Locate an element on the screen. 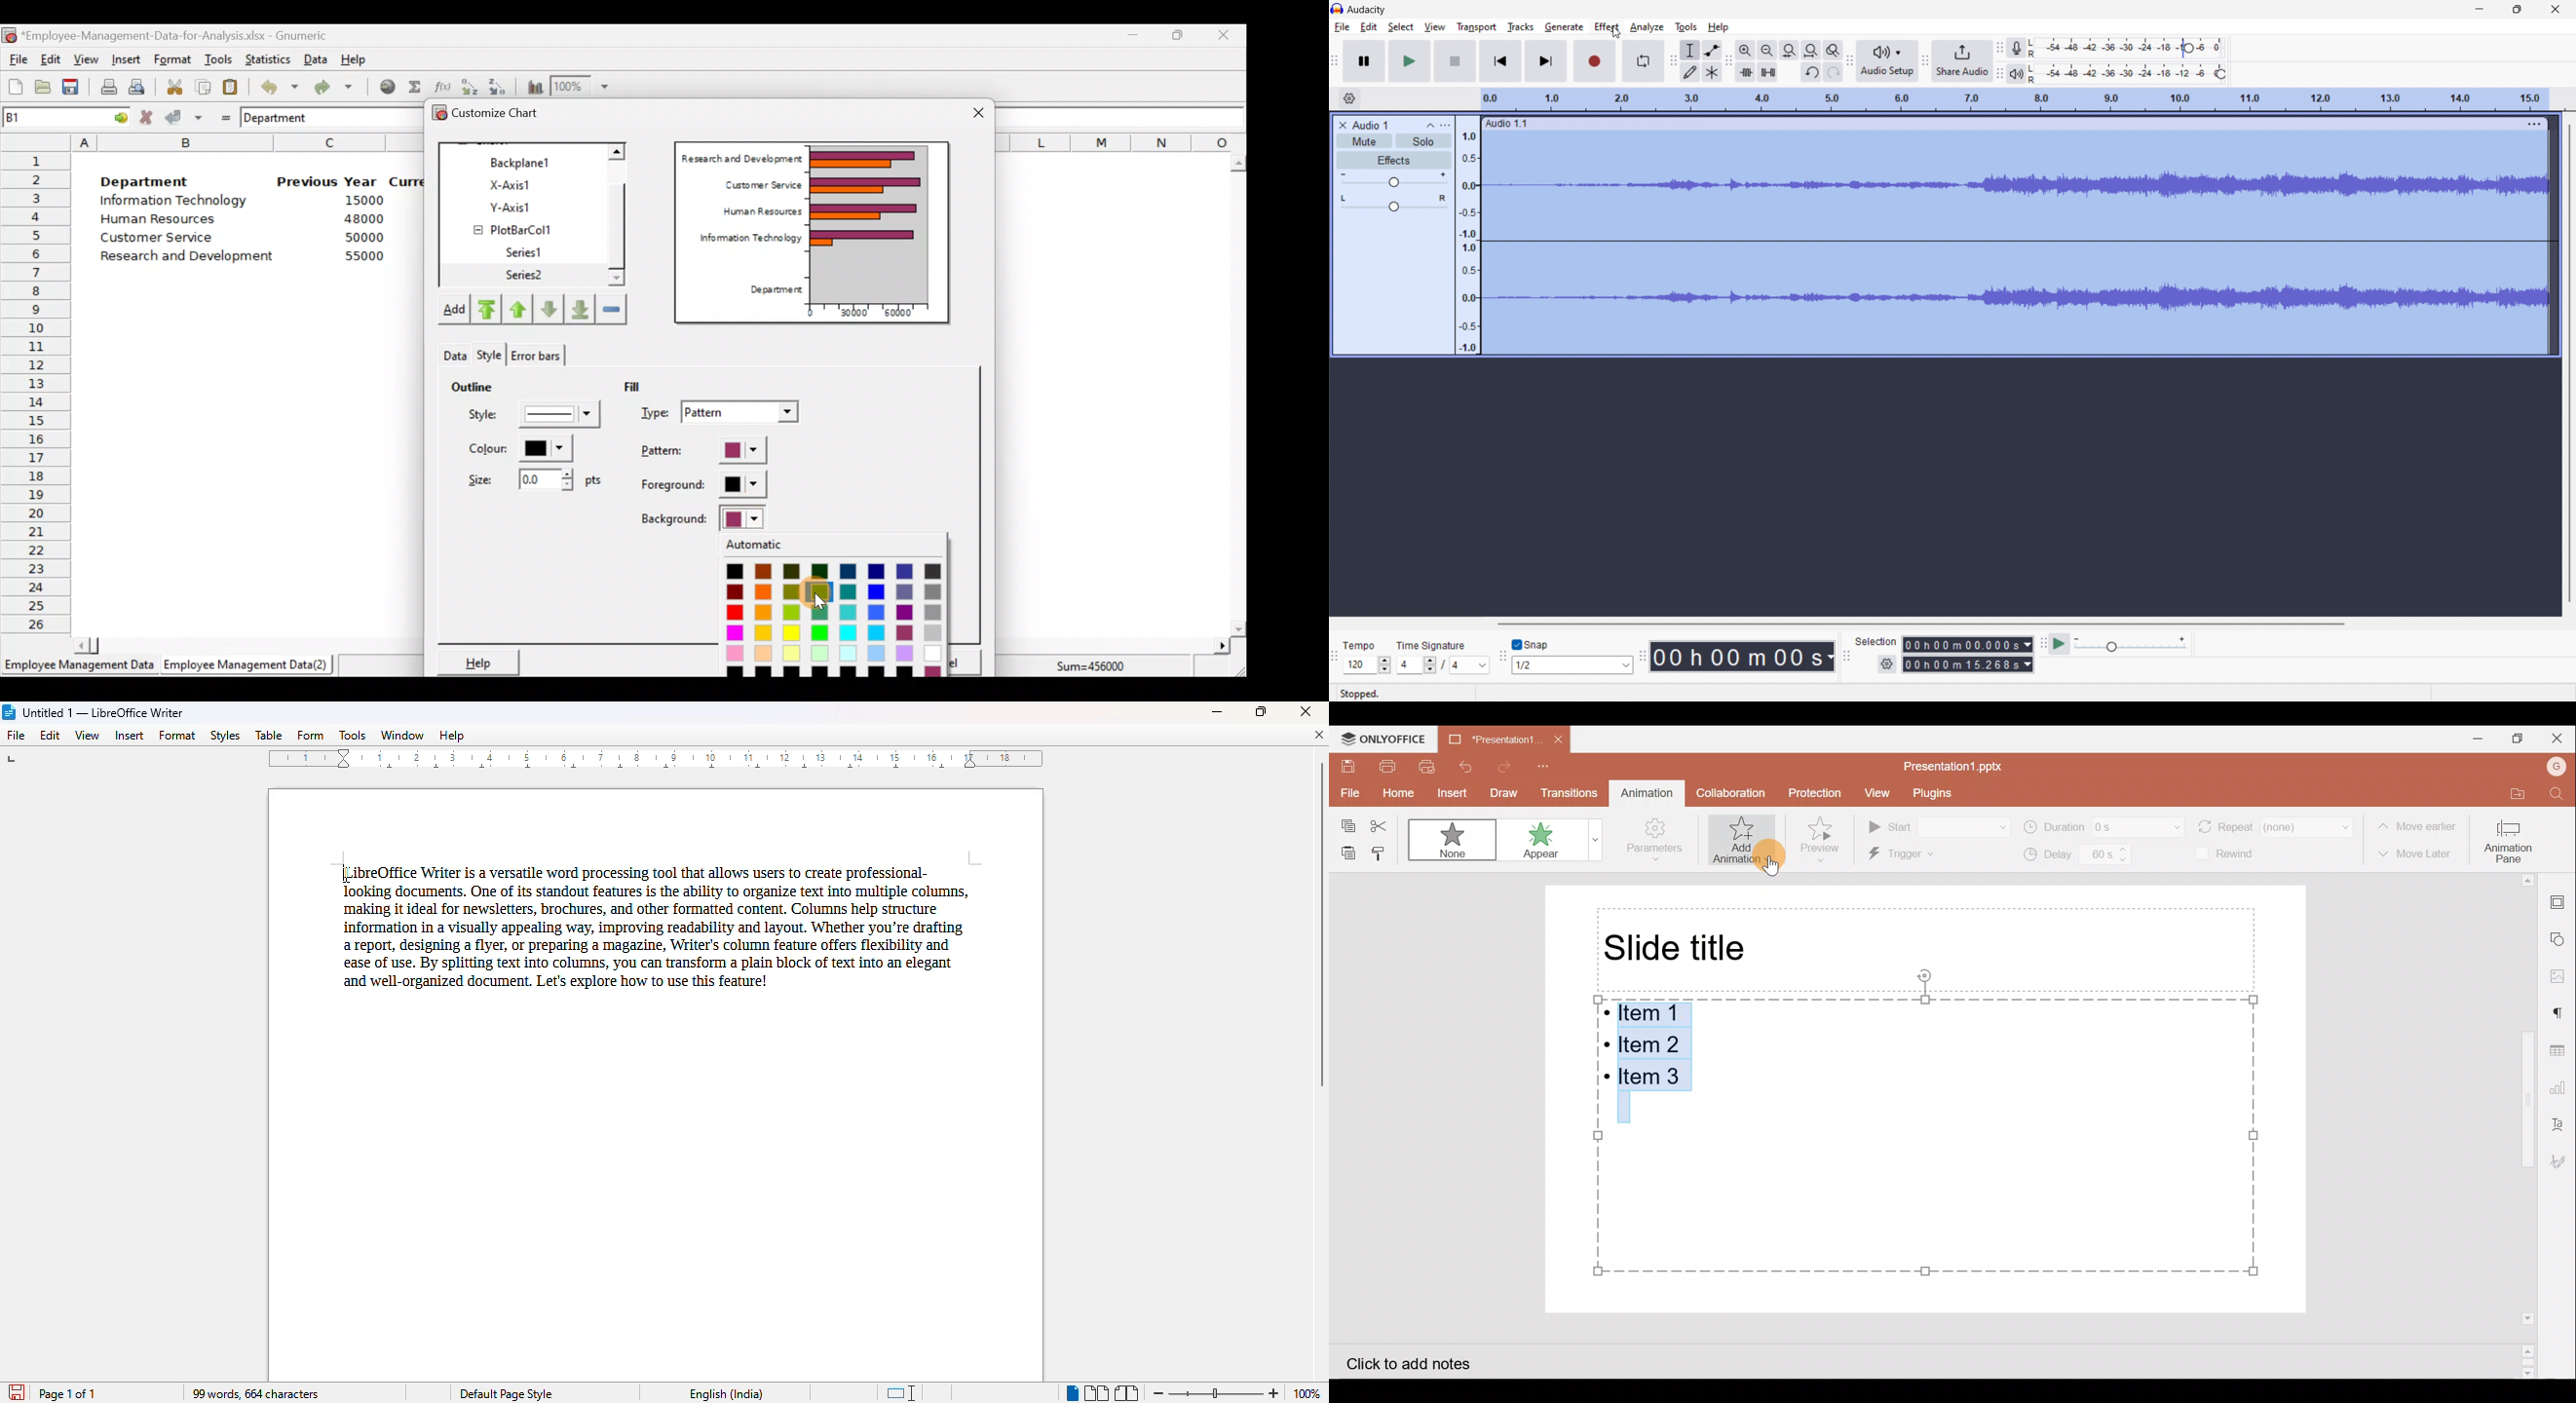 This screenshot has height=1428, width=2576. select is located at coordinates (1401, 27).